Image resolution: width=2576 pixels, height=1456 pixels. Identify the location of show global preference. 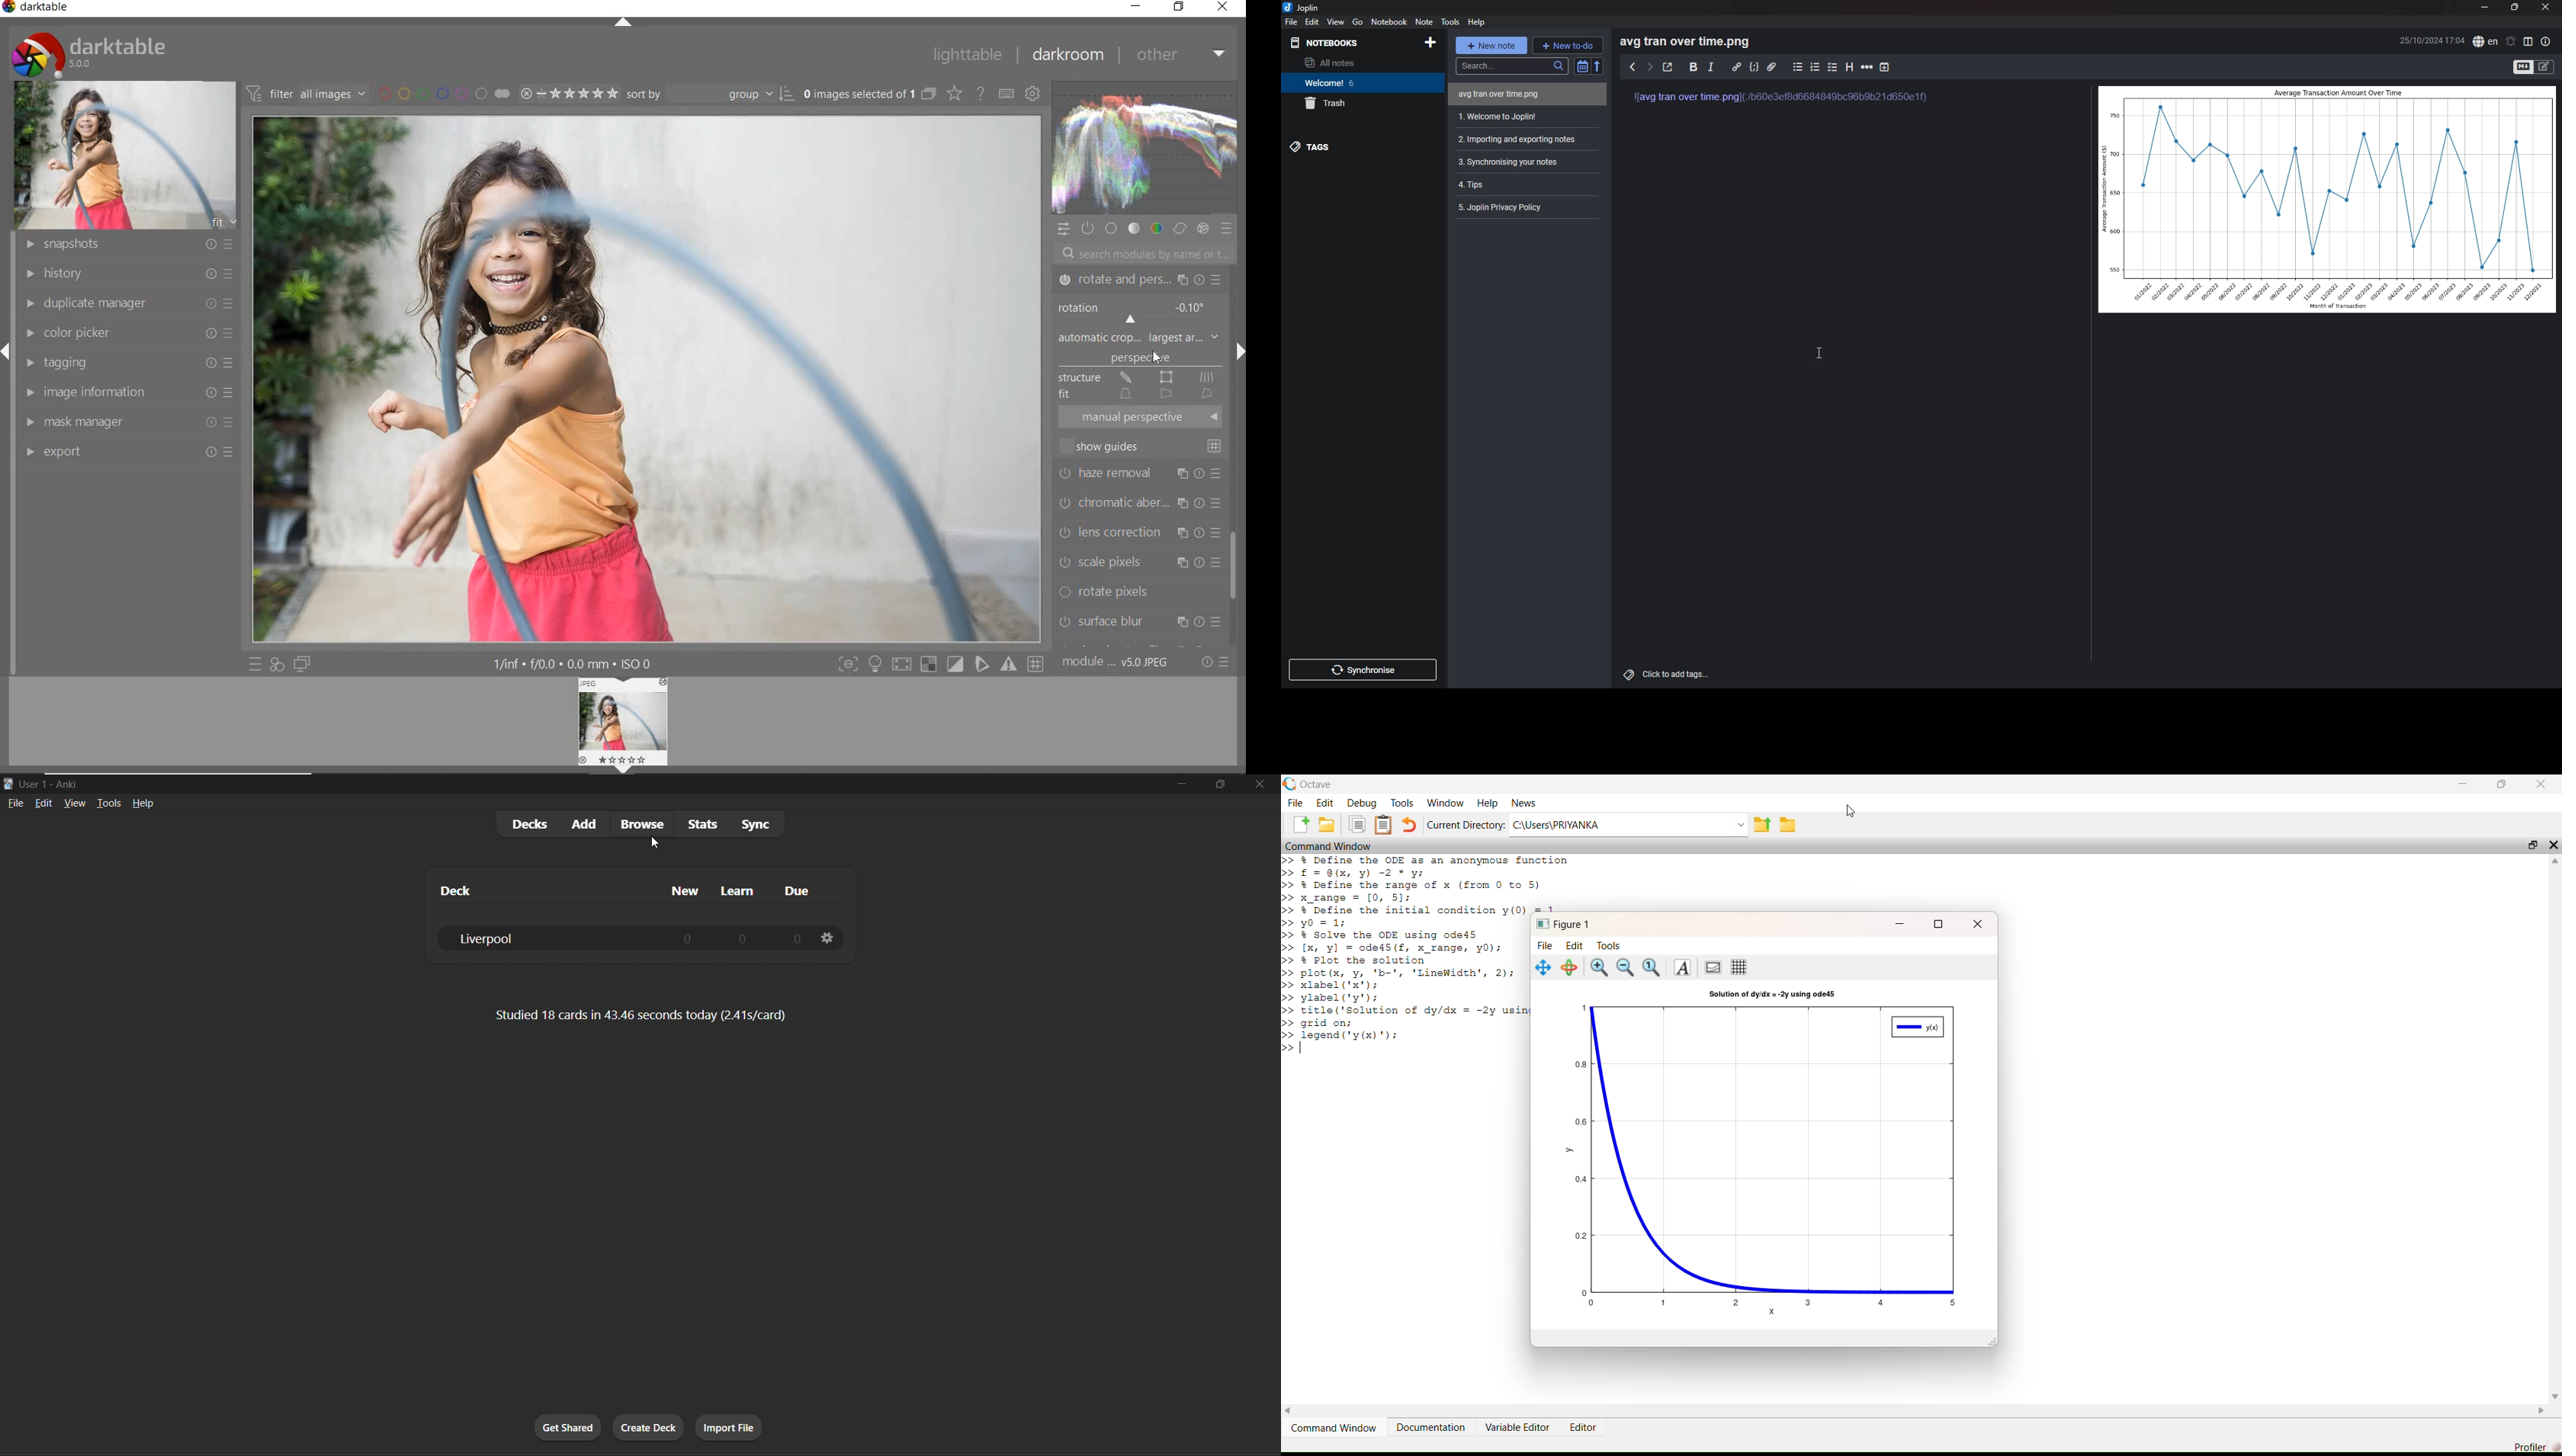
(1031, 91).